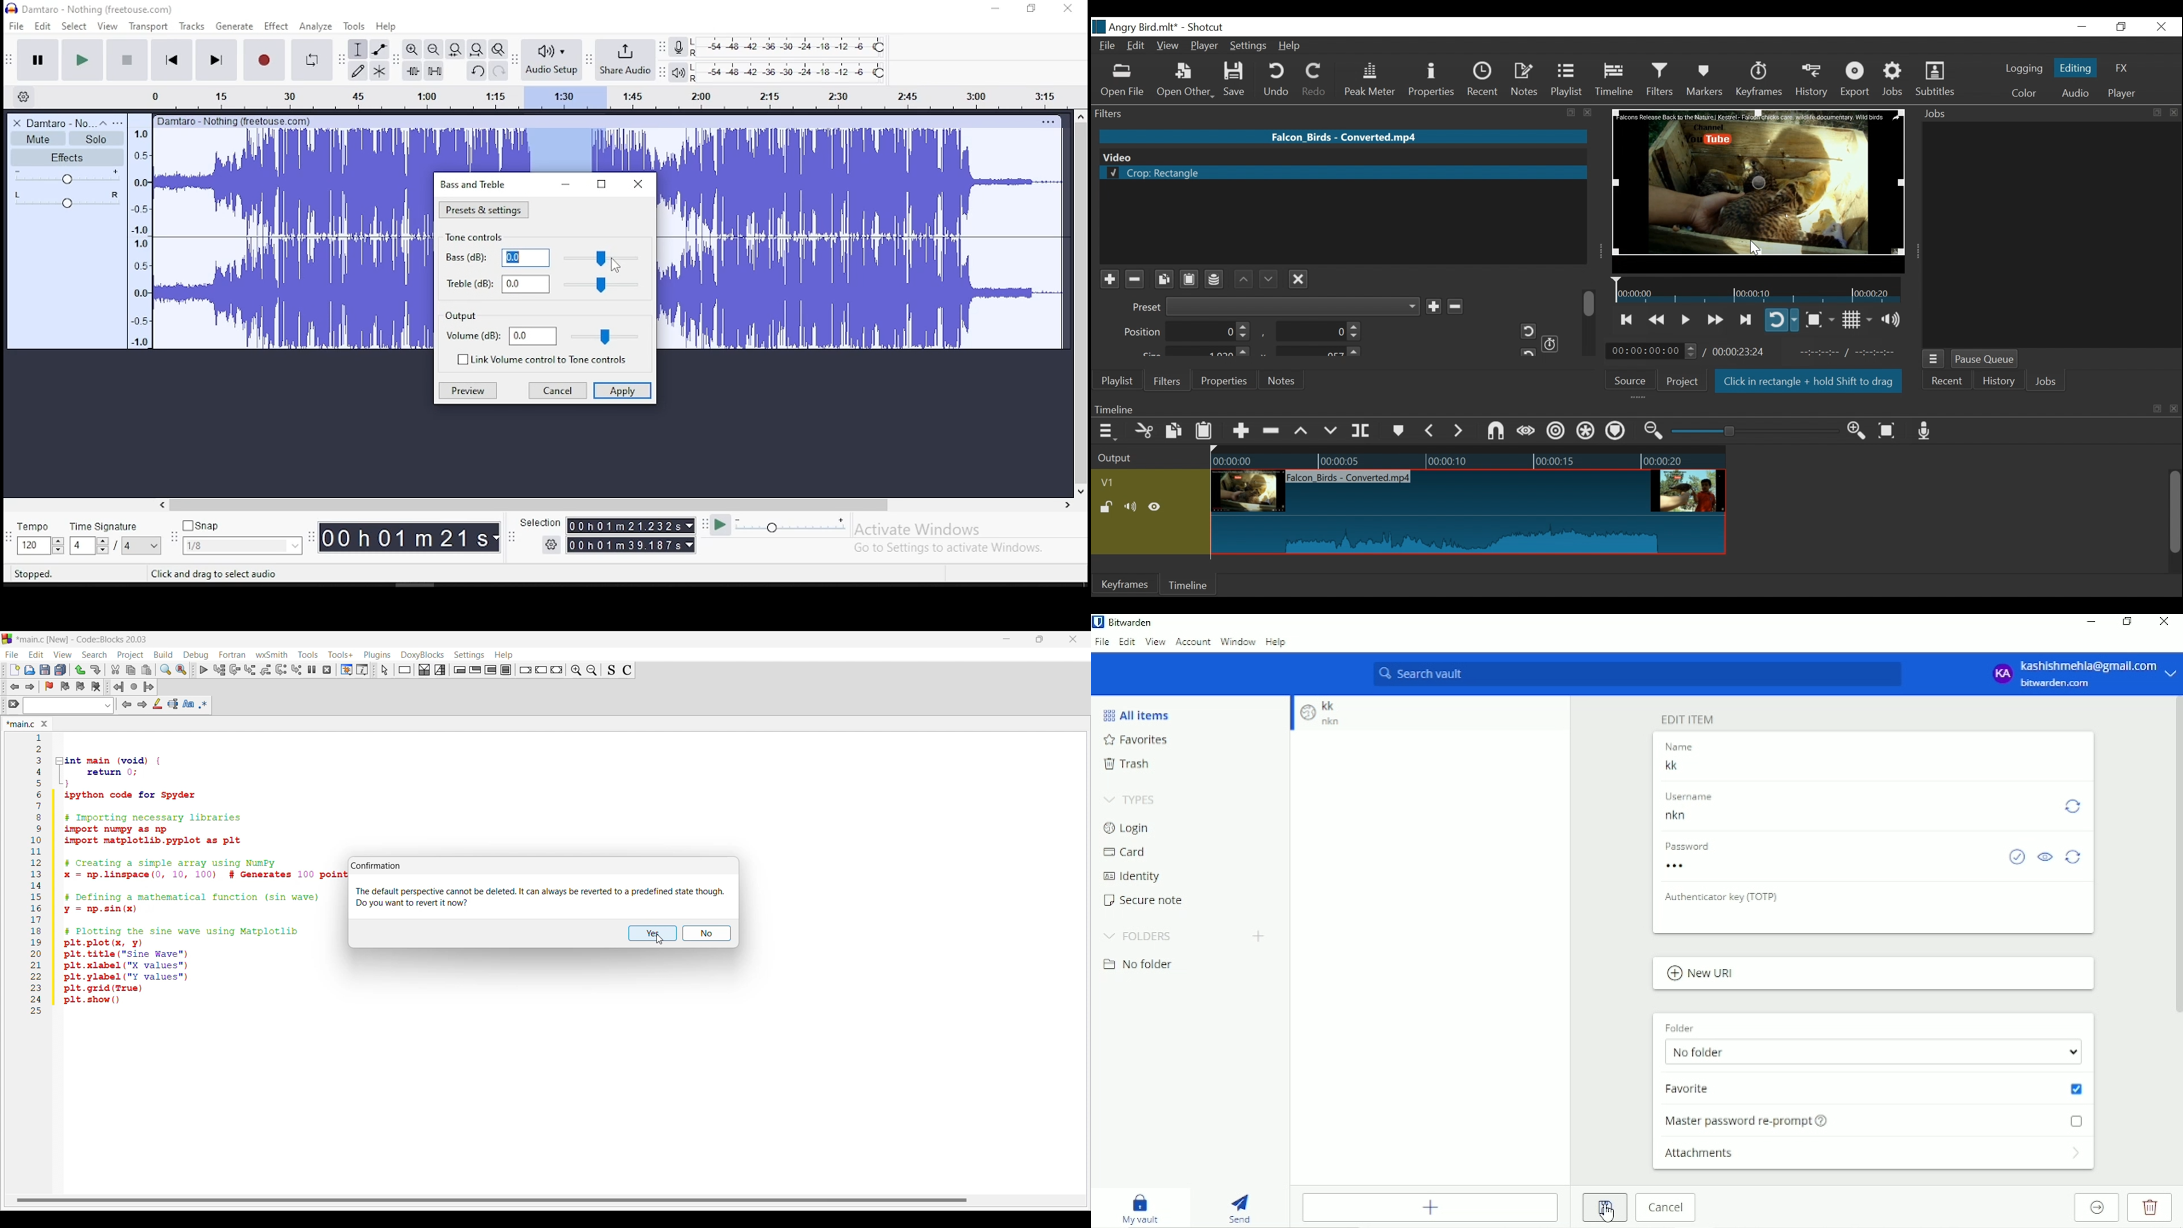  I want to click on Zoom timeline to fit, so click(1891, 430).